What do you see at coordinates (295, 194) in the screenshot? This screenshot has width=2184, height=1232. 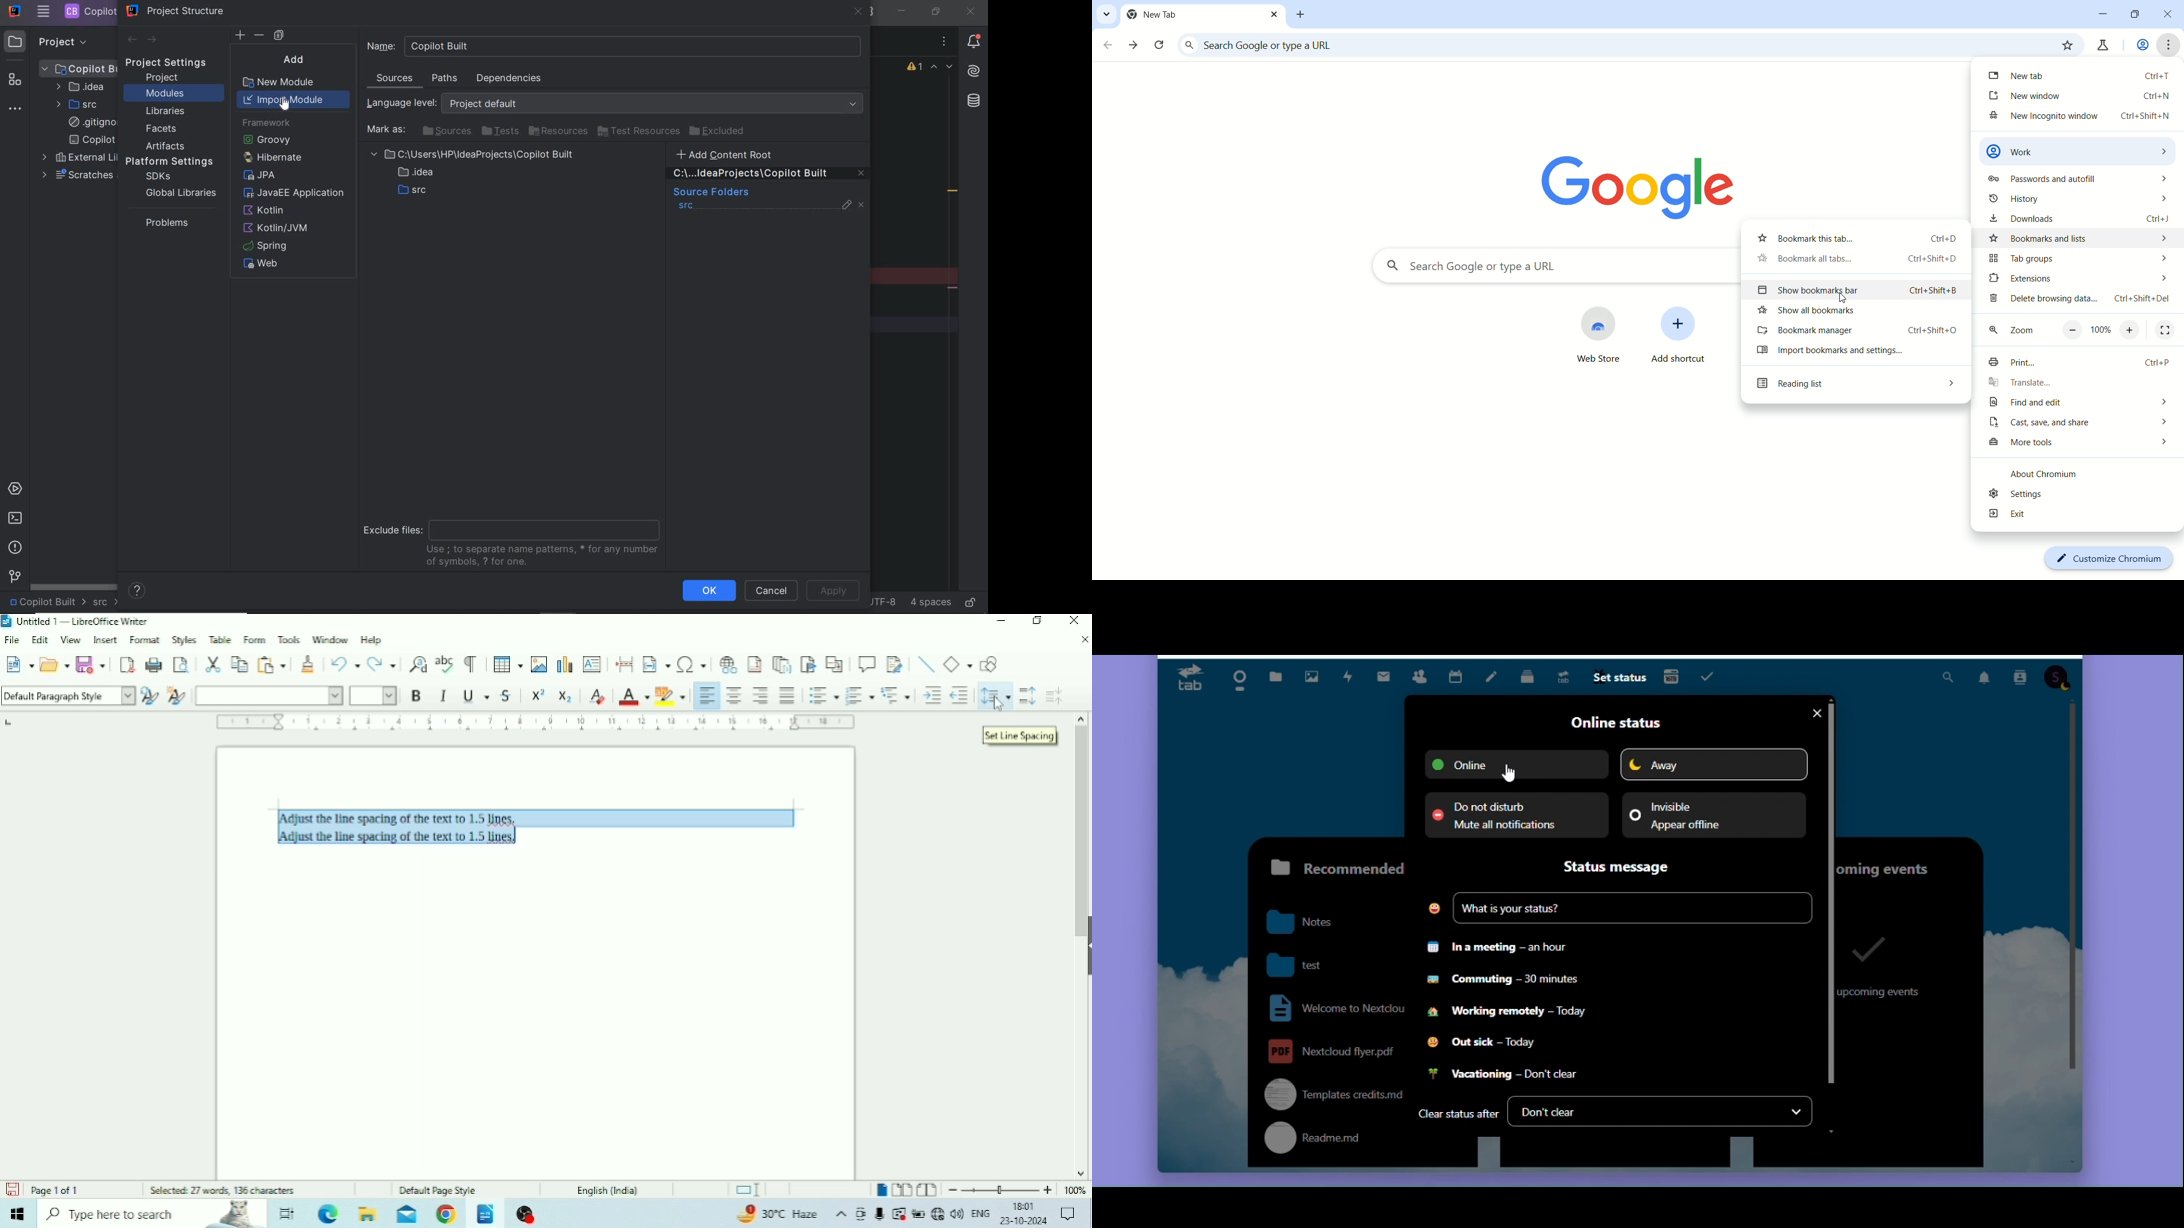 I see `JavaEE Application` at bounding box center [295, 194].